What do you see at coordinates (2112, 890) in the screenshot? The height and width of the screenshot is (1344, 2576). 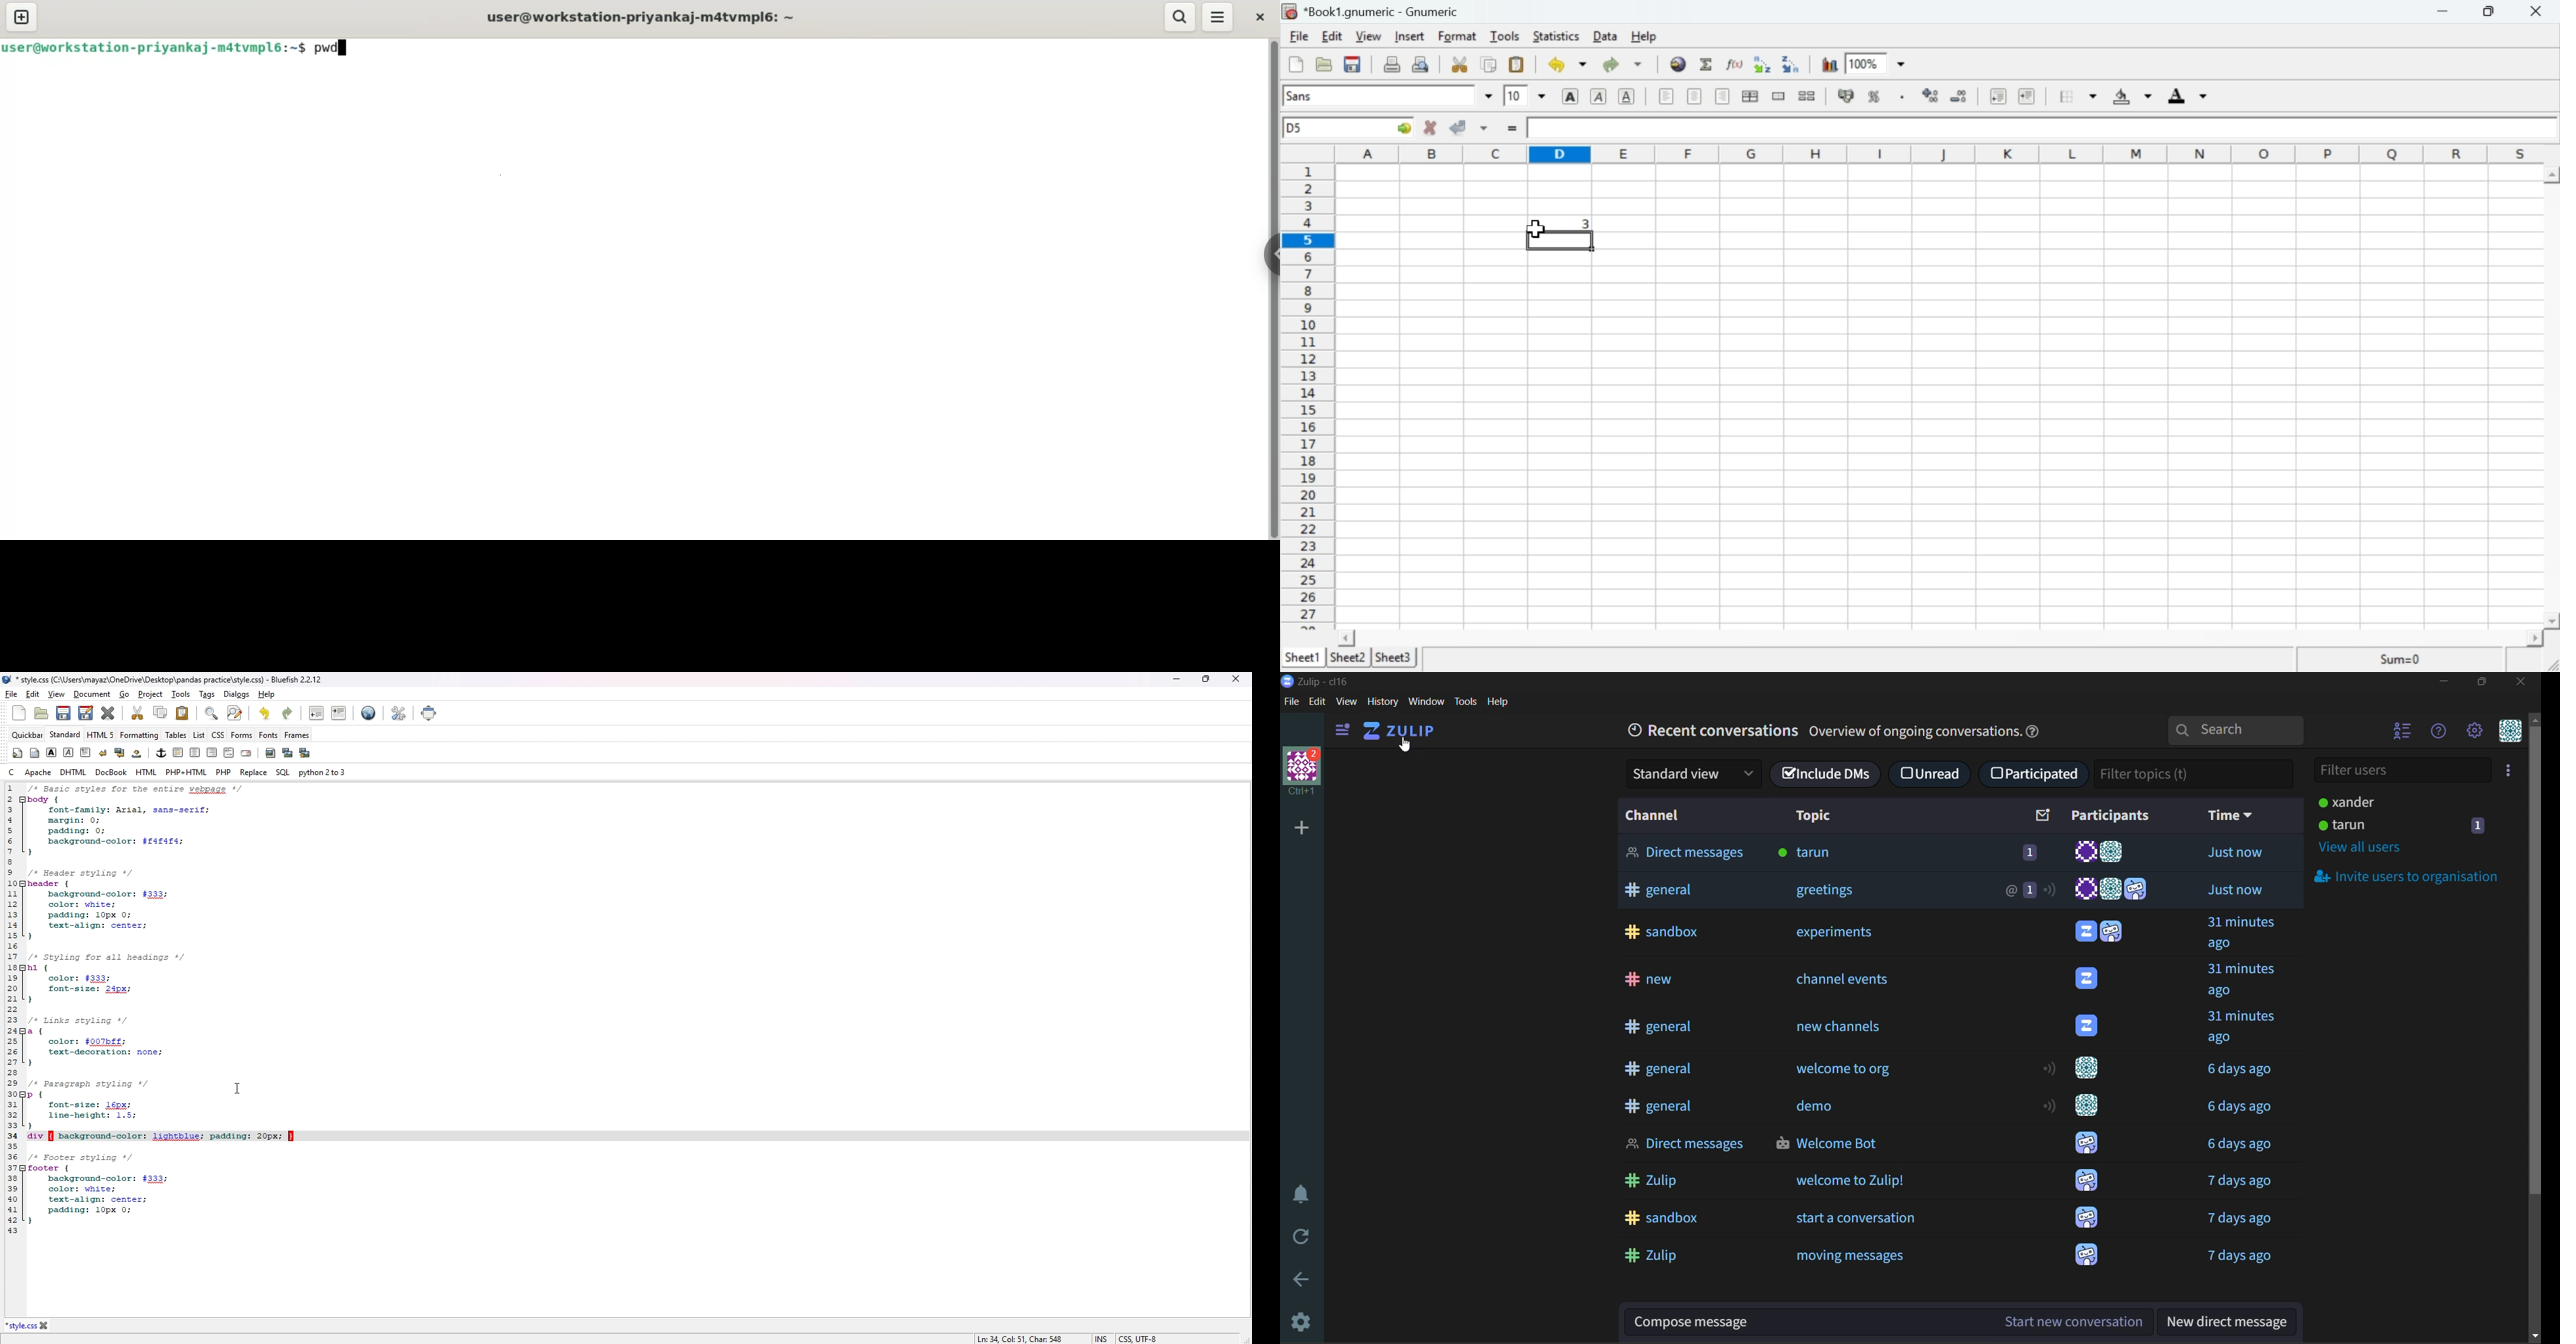 I see `Users` at bounding box center [2112, 890].